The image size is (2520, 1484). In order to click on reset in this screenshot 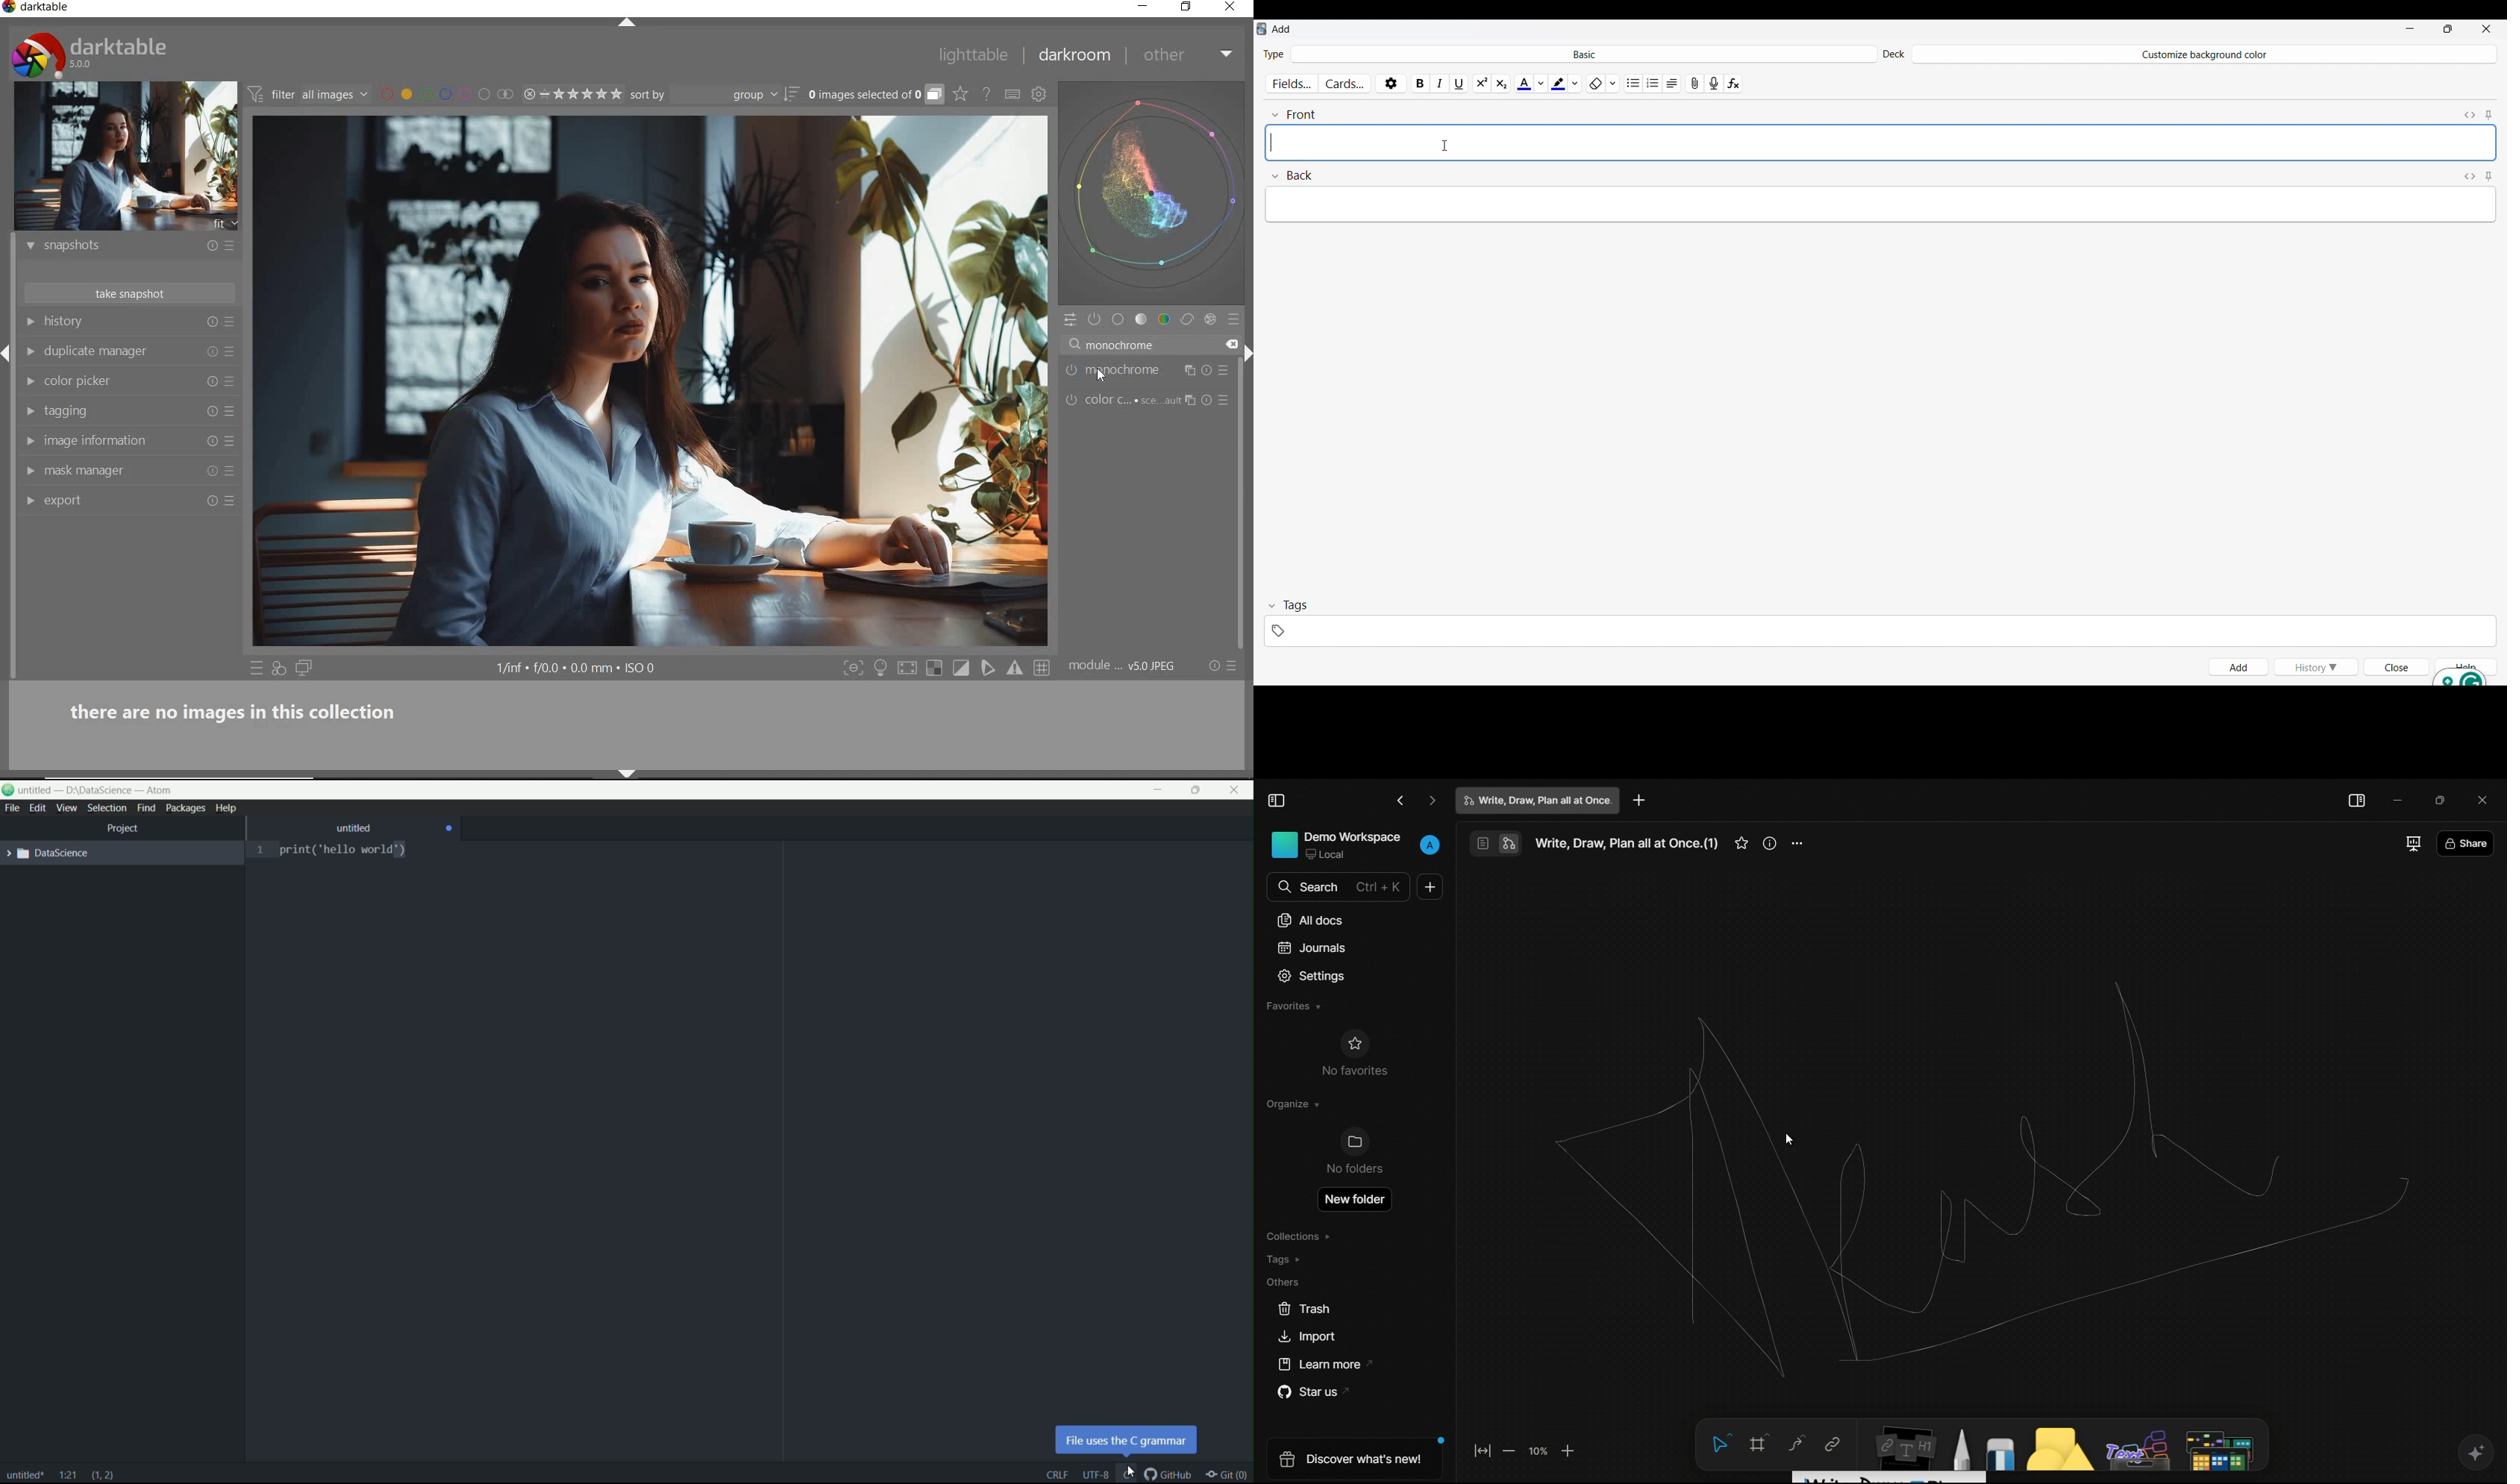, I will do `click(212, 323)`.